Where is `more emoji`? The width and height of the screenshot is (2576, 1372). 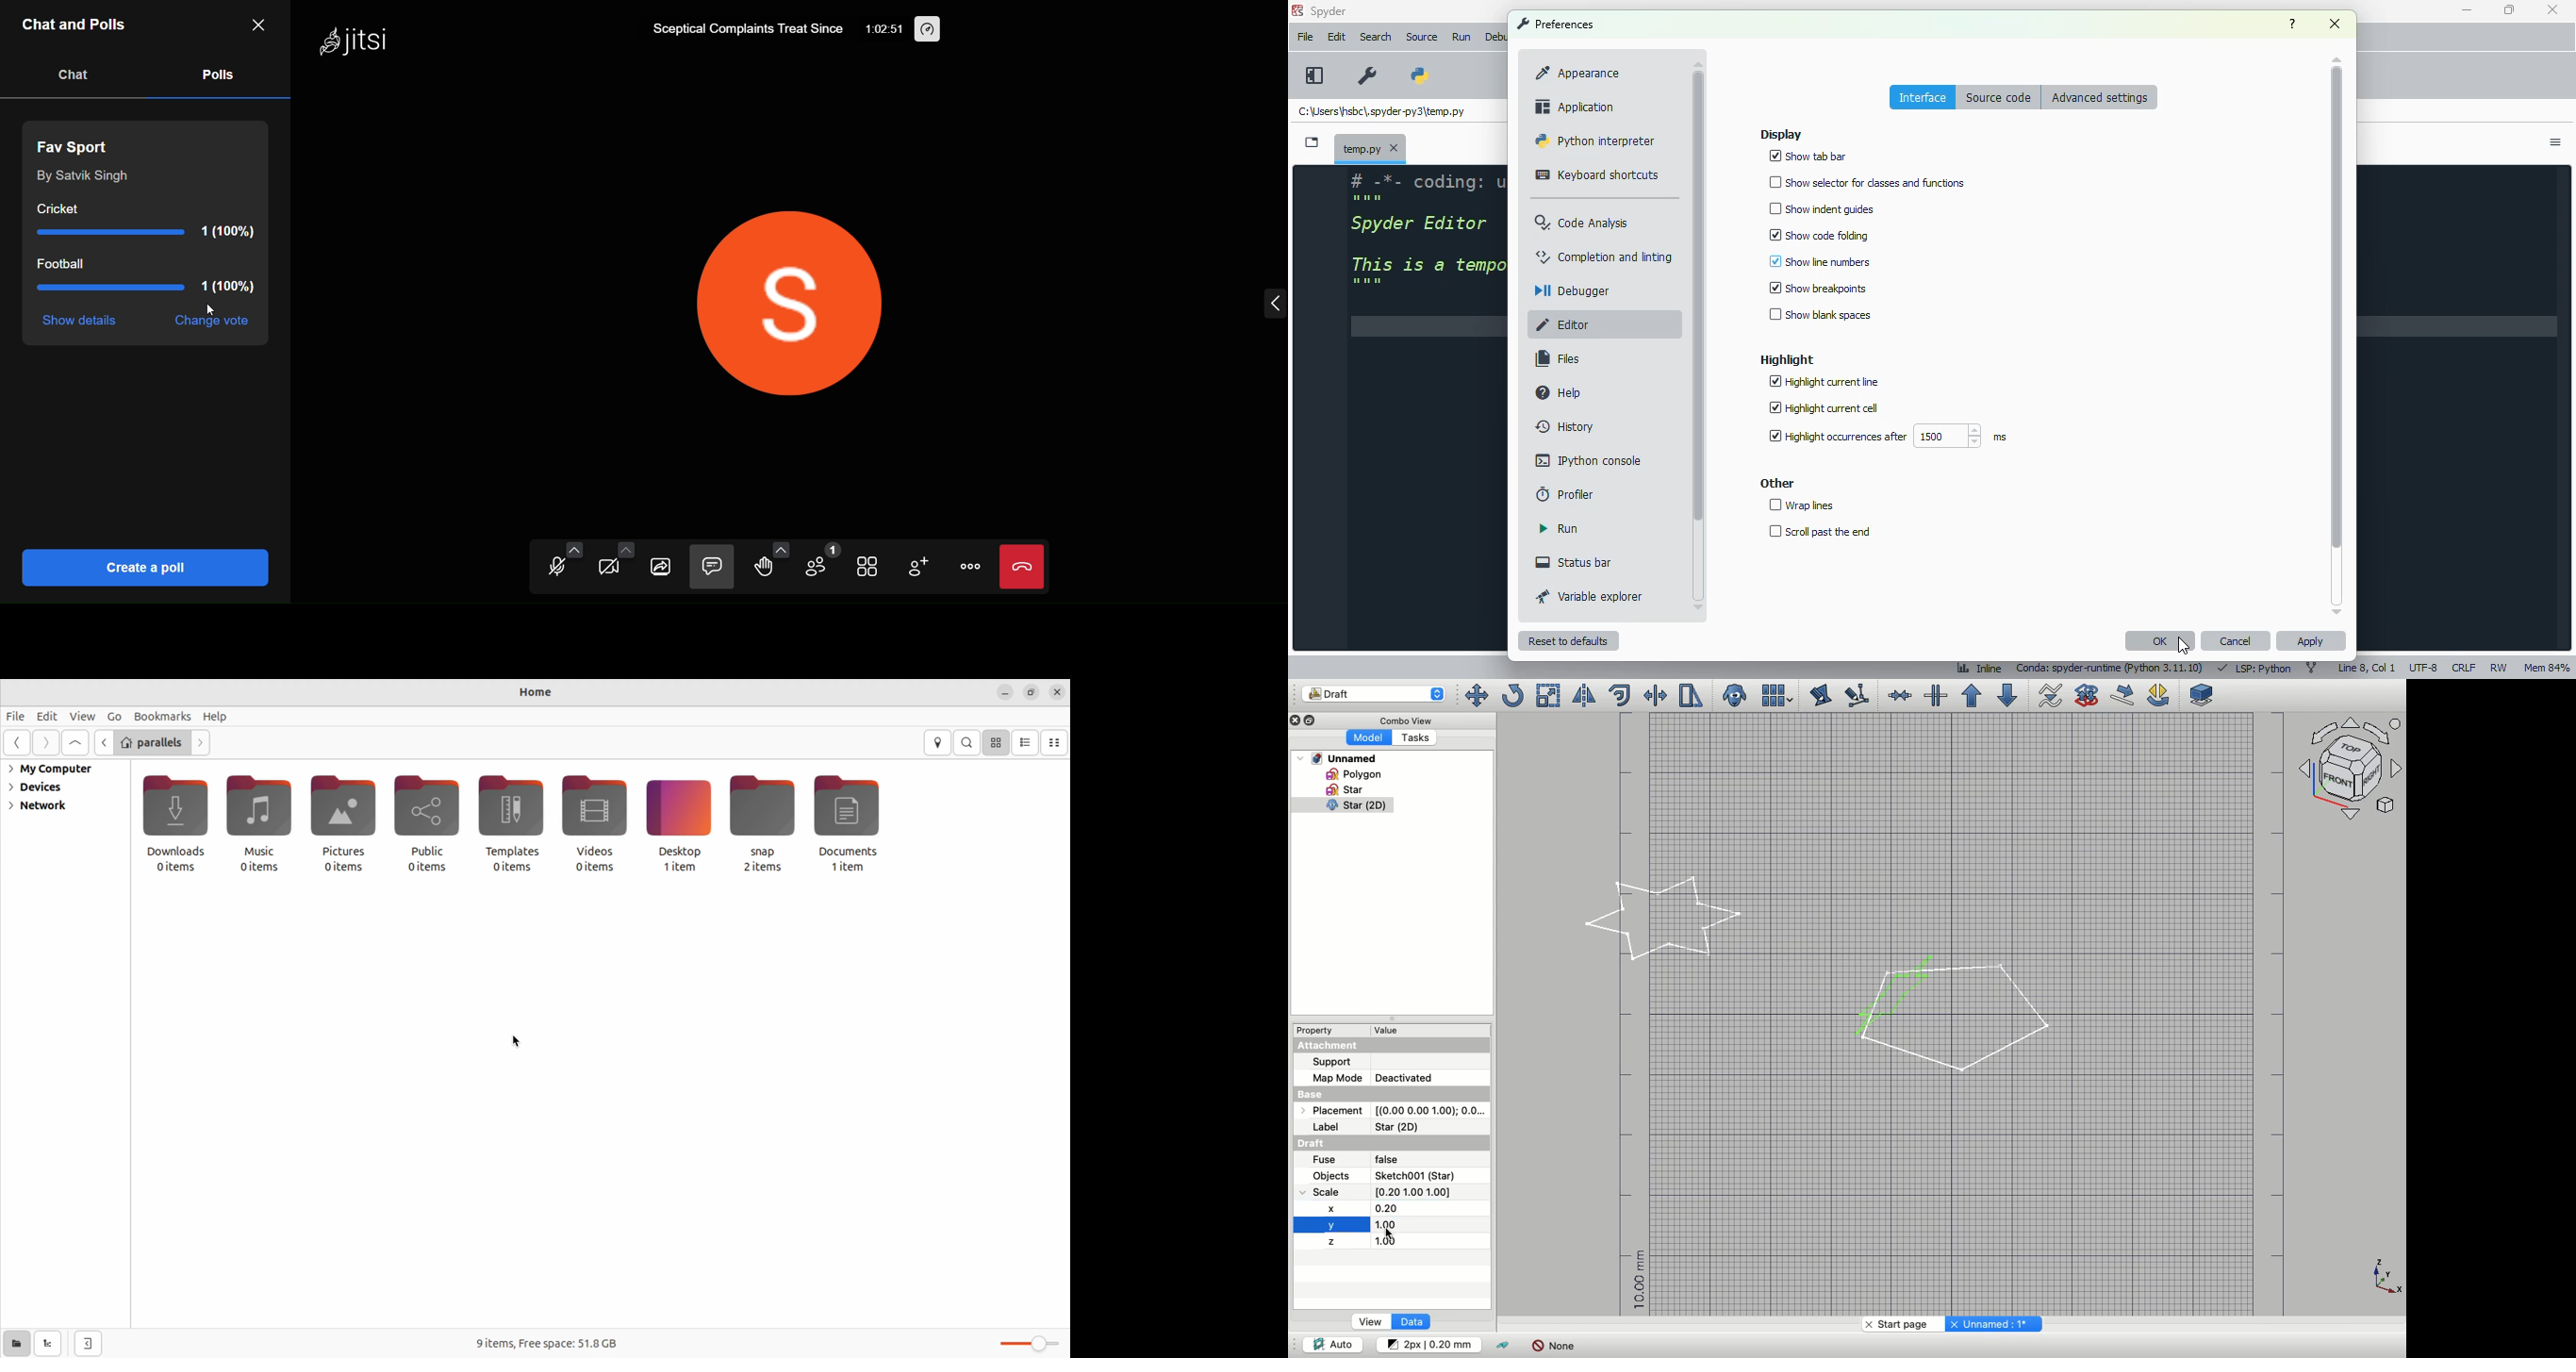
more emoji is located at coordinates (781, 549).